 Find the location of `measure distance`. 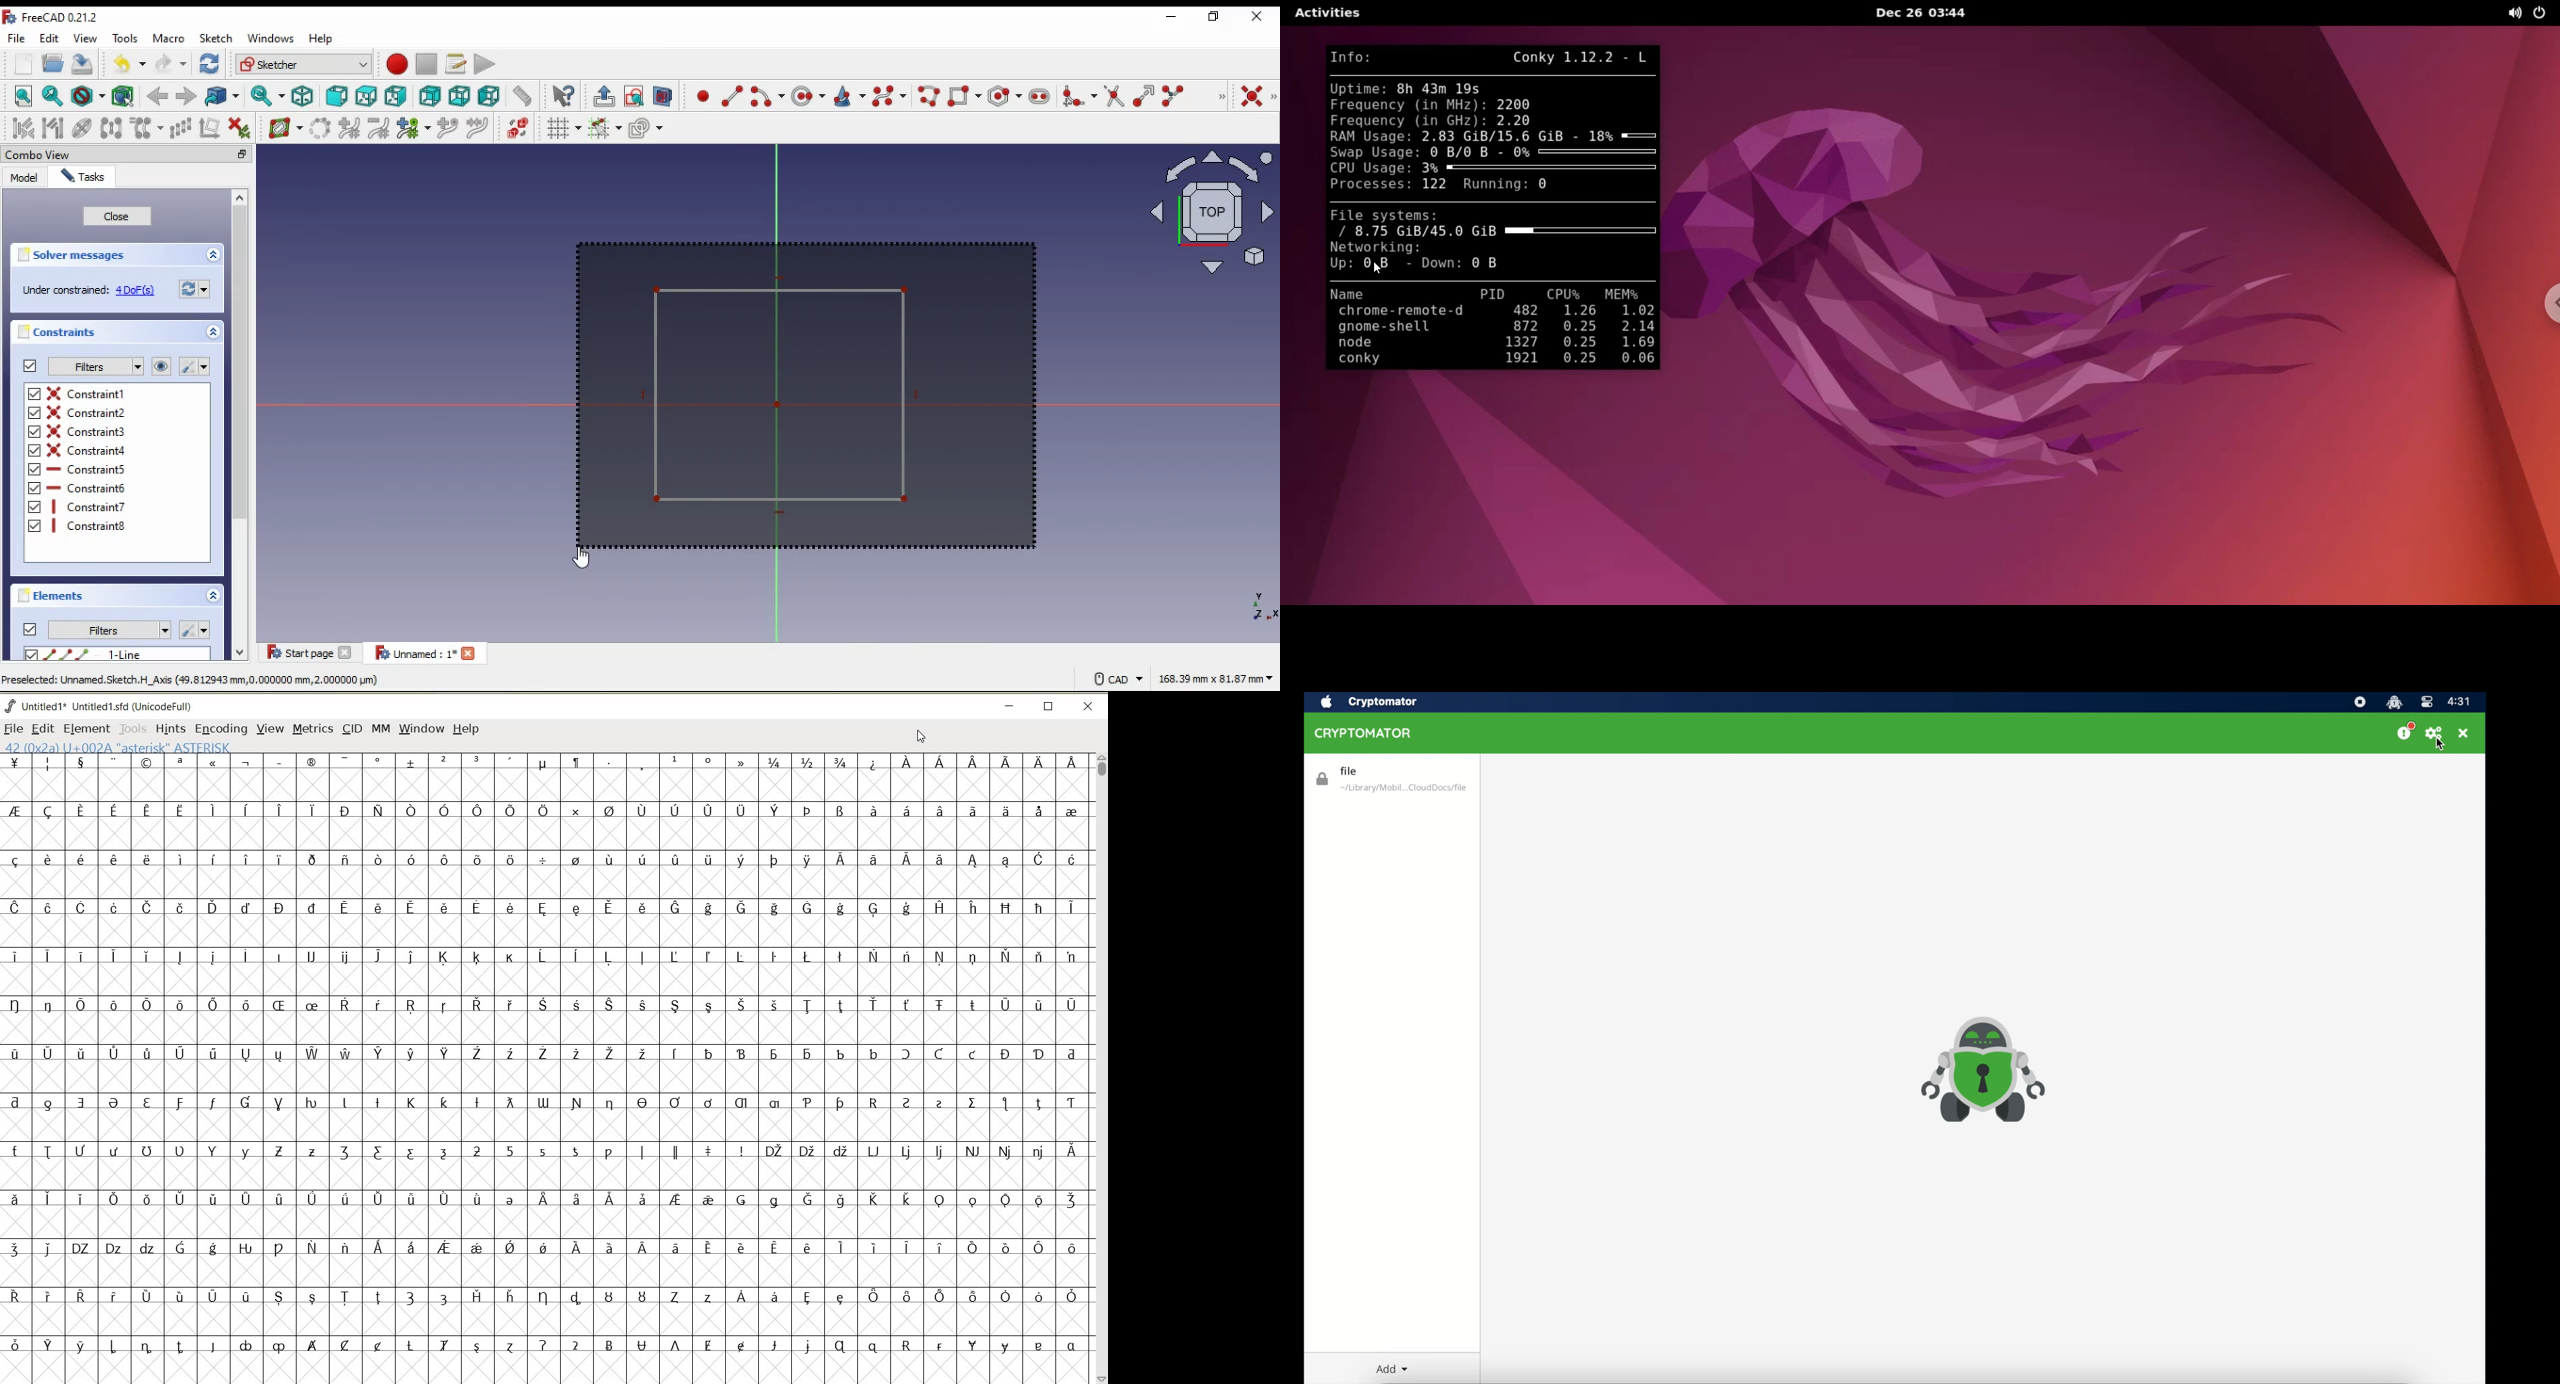

measure distance is located at coordinates (523, 95).